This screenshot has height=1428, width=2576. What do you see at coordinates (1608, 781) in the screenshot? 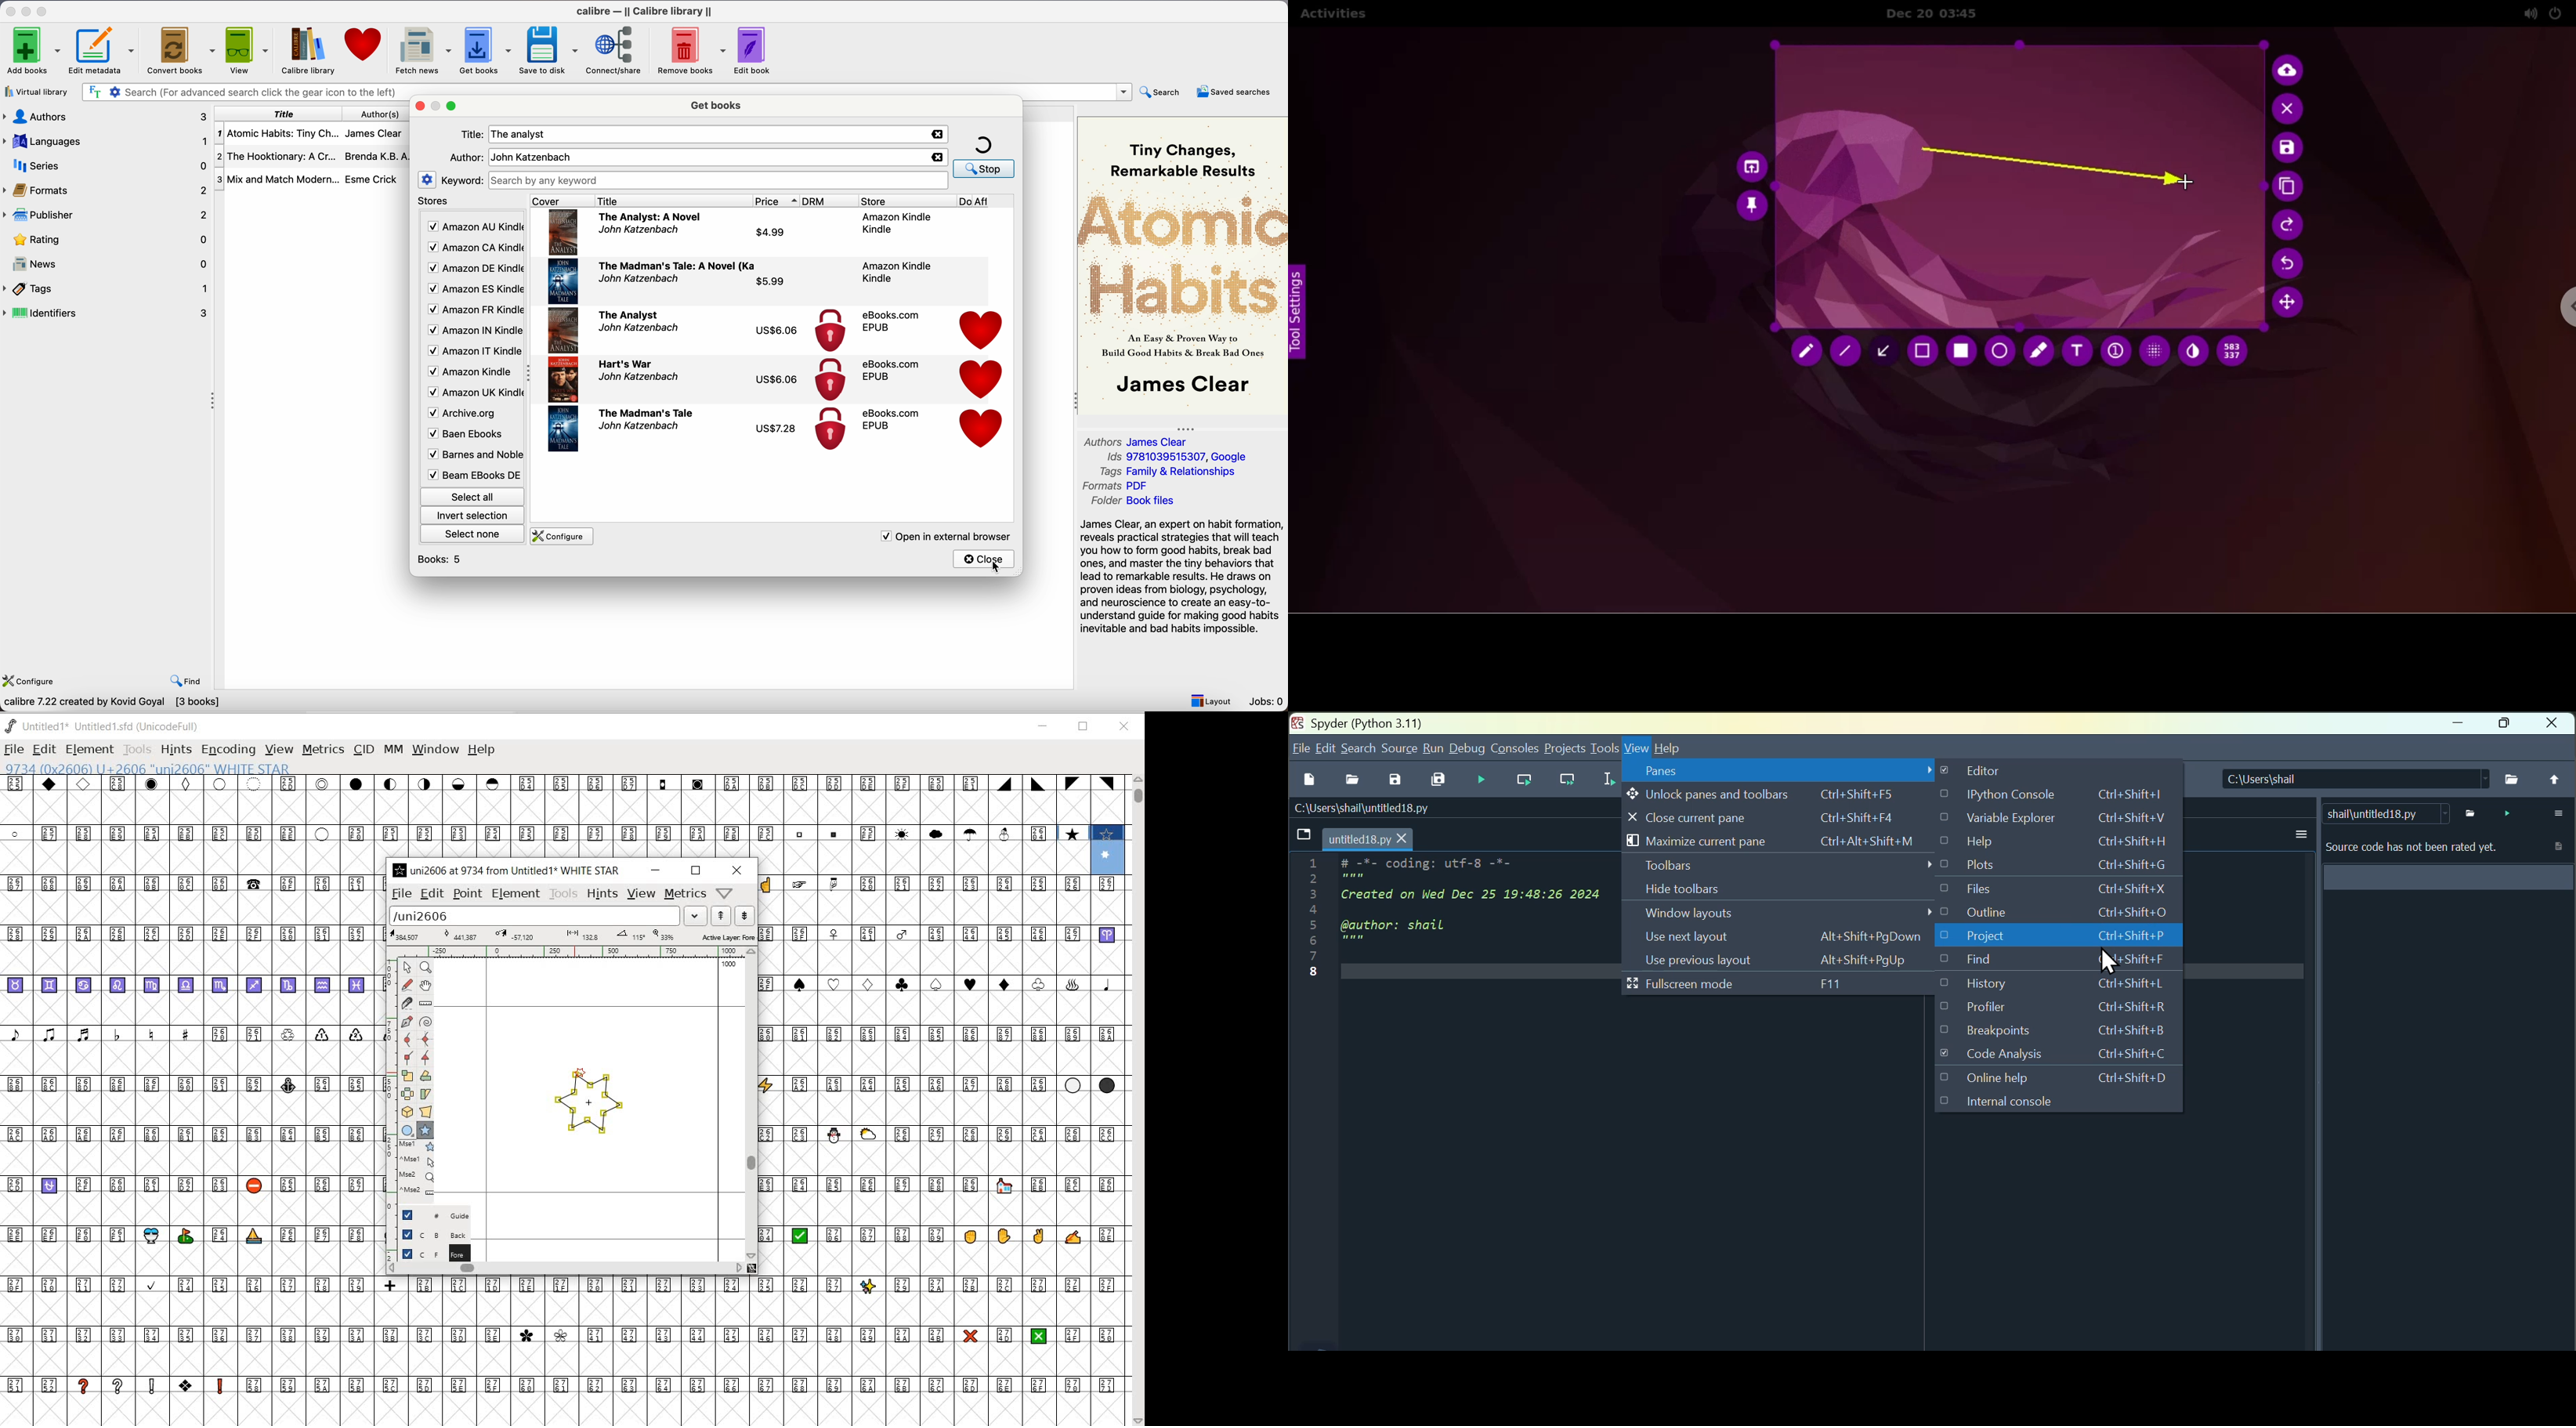
I see `Run selection` at bounding box center [1608, 781].